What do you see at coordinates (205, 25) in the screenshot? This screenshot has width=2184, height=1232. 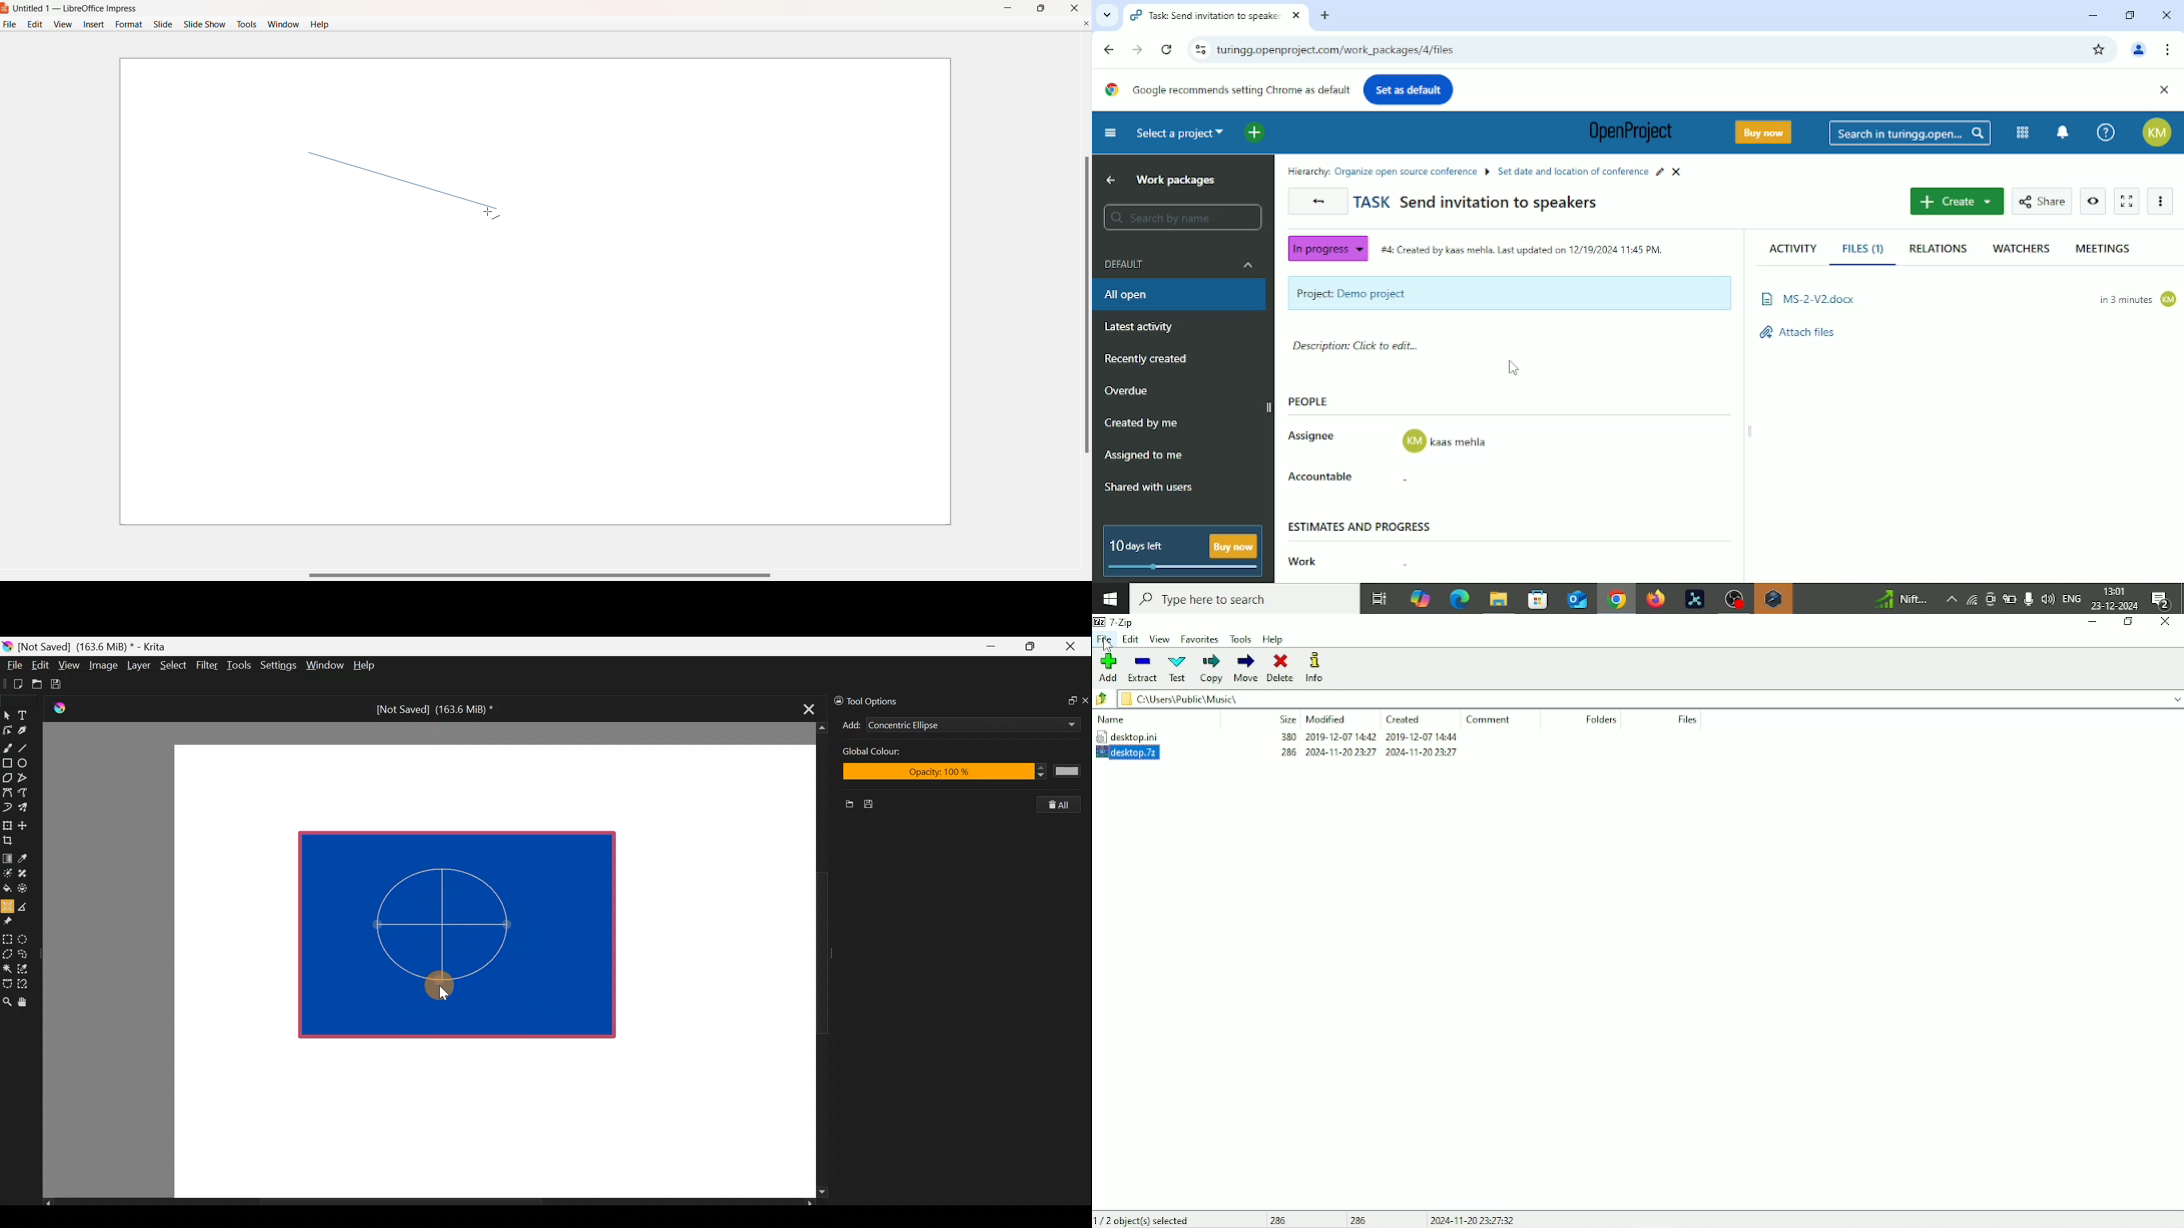 I see `Slide Show` at bounding box center [205, 25].